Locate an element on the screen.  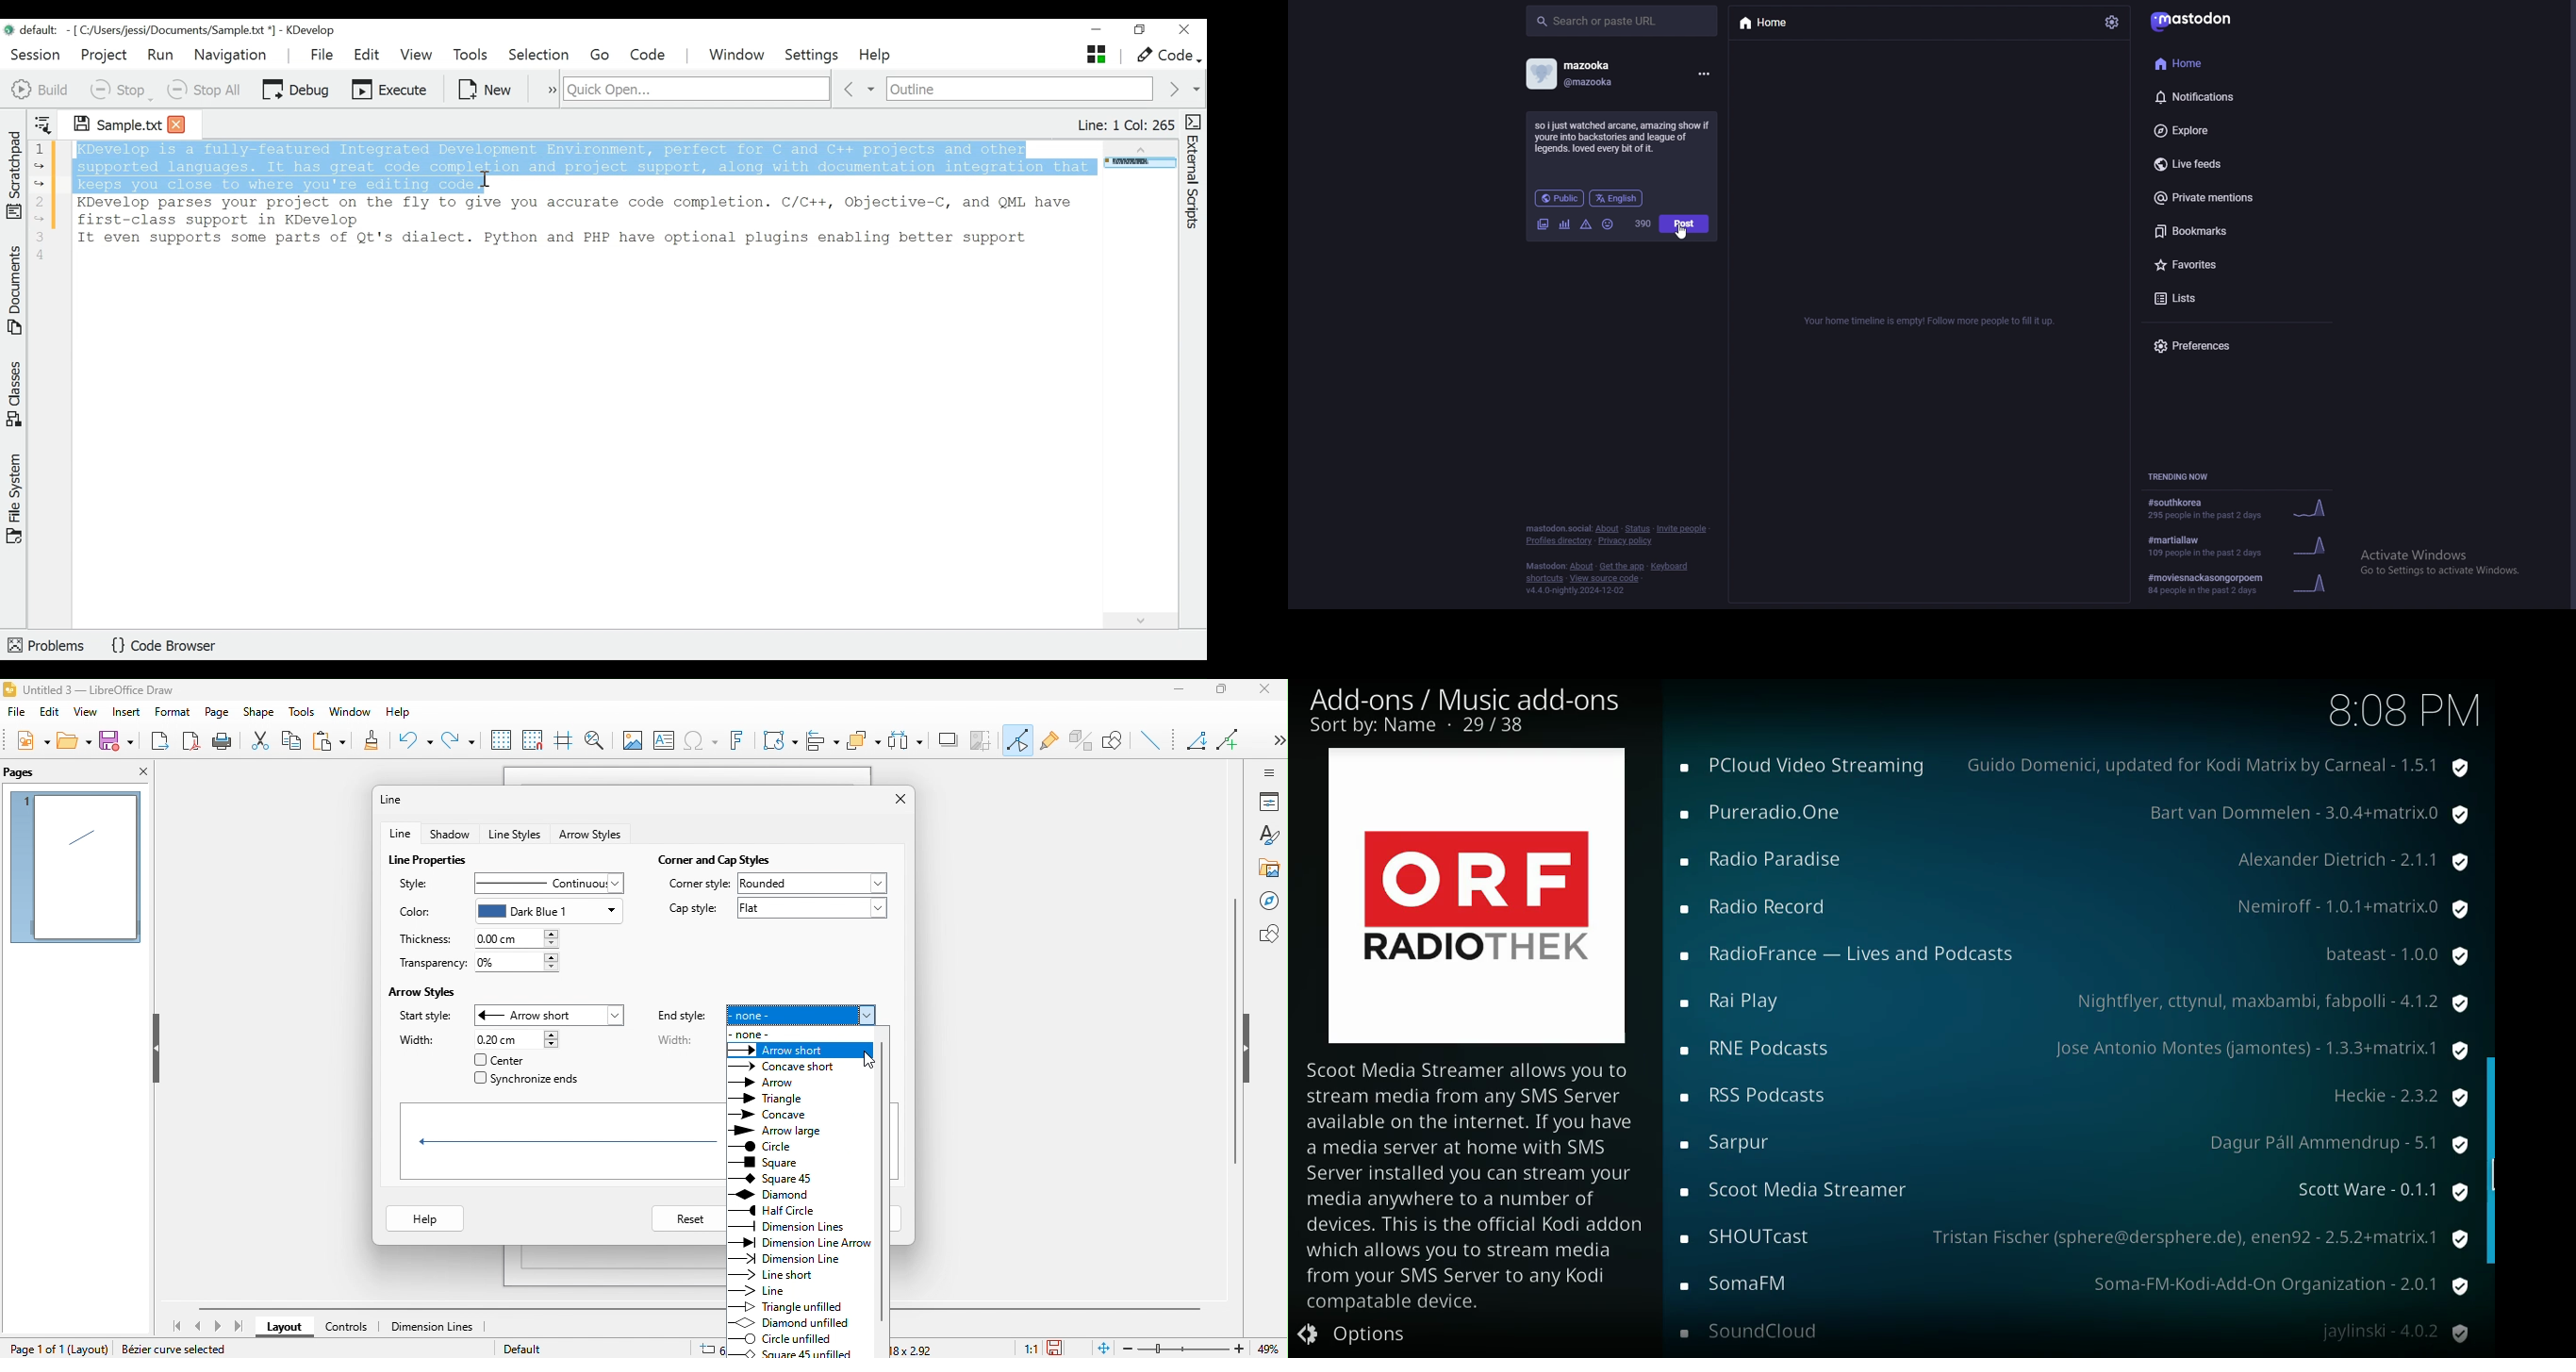
arrow short is located at coordinates (554, 1016).